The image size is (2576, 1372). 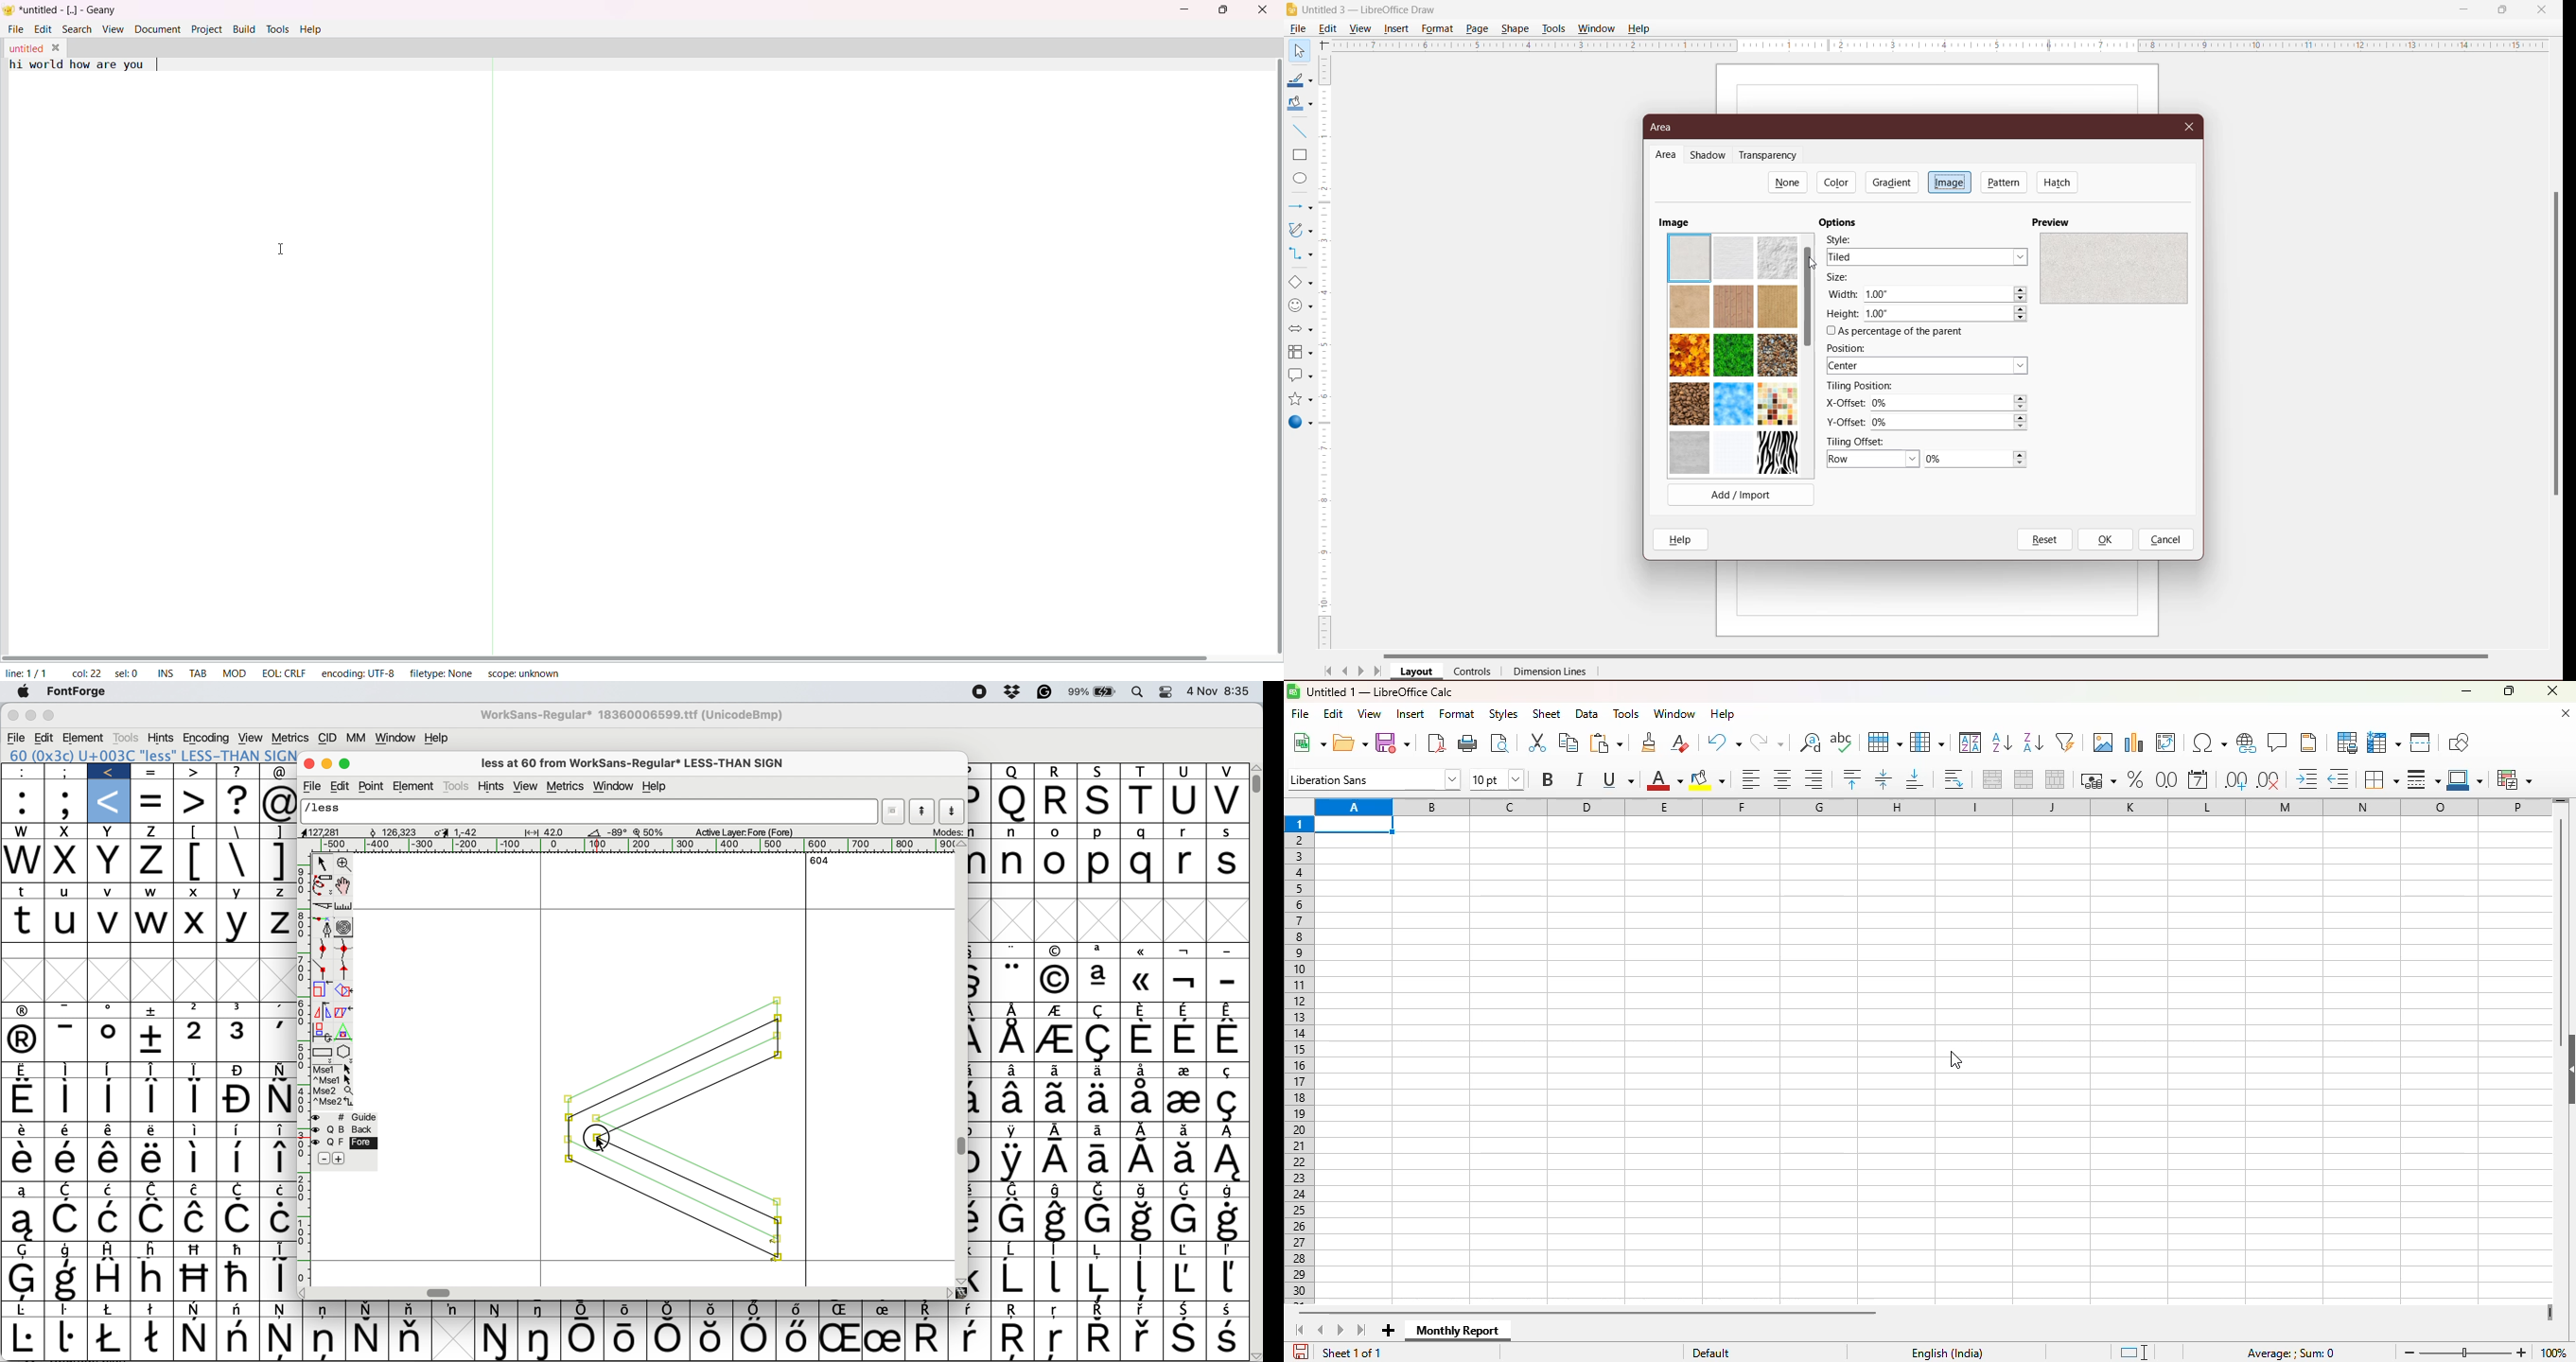 I want to click on Average: ; Sum: 0, so click(x=2290, y=1353).